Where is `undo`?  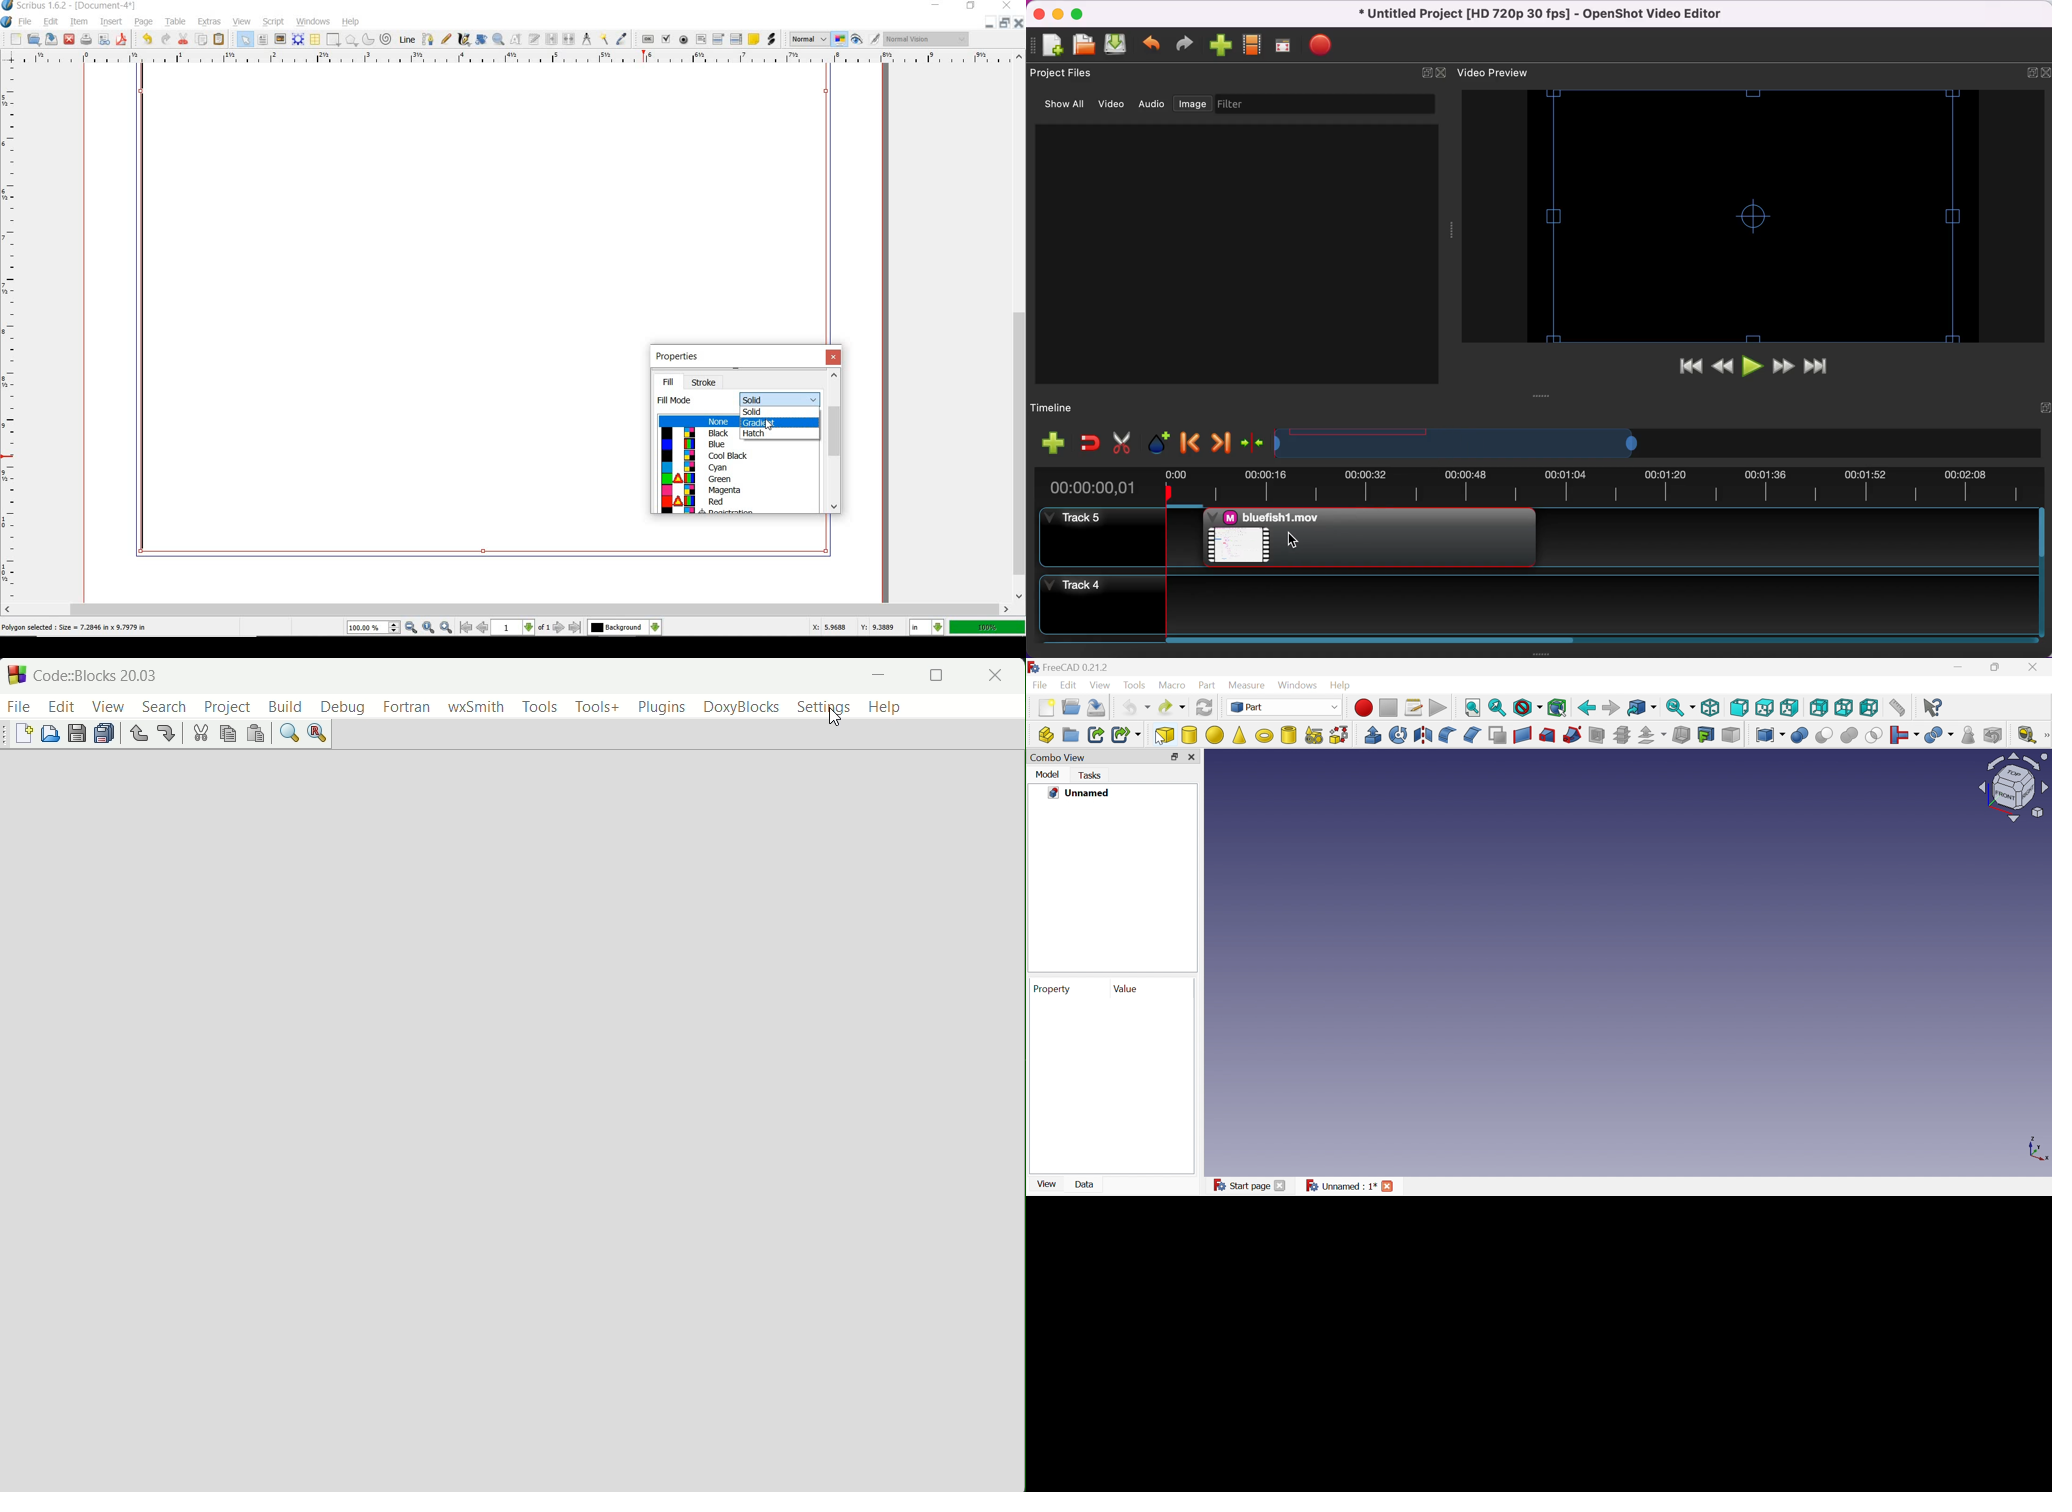 undo is located at coordinates (1154, 46).